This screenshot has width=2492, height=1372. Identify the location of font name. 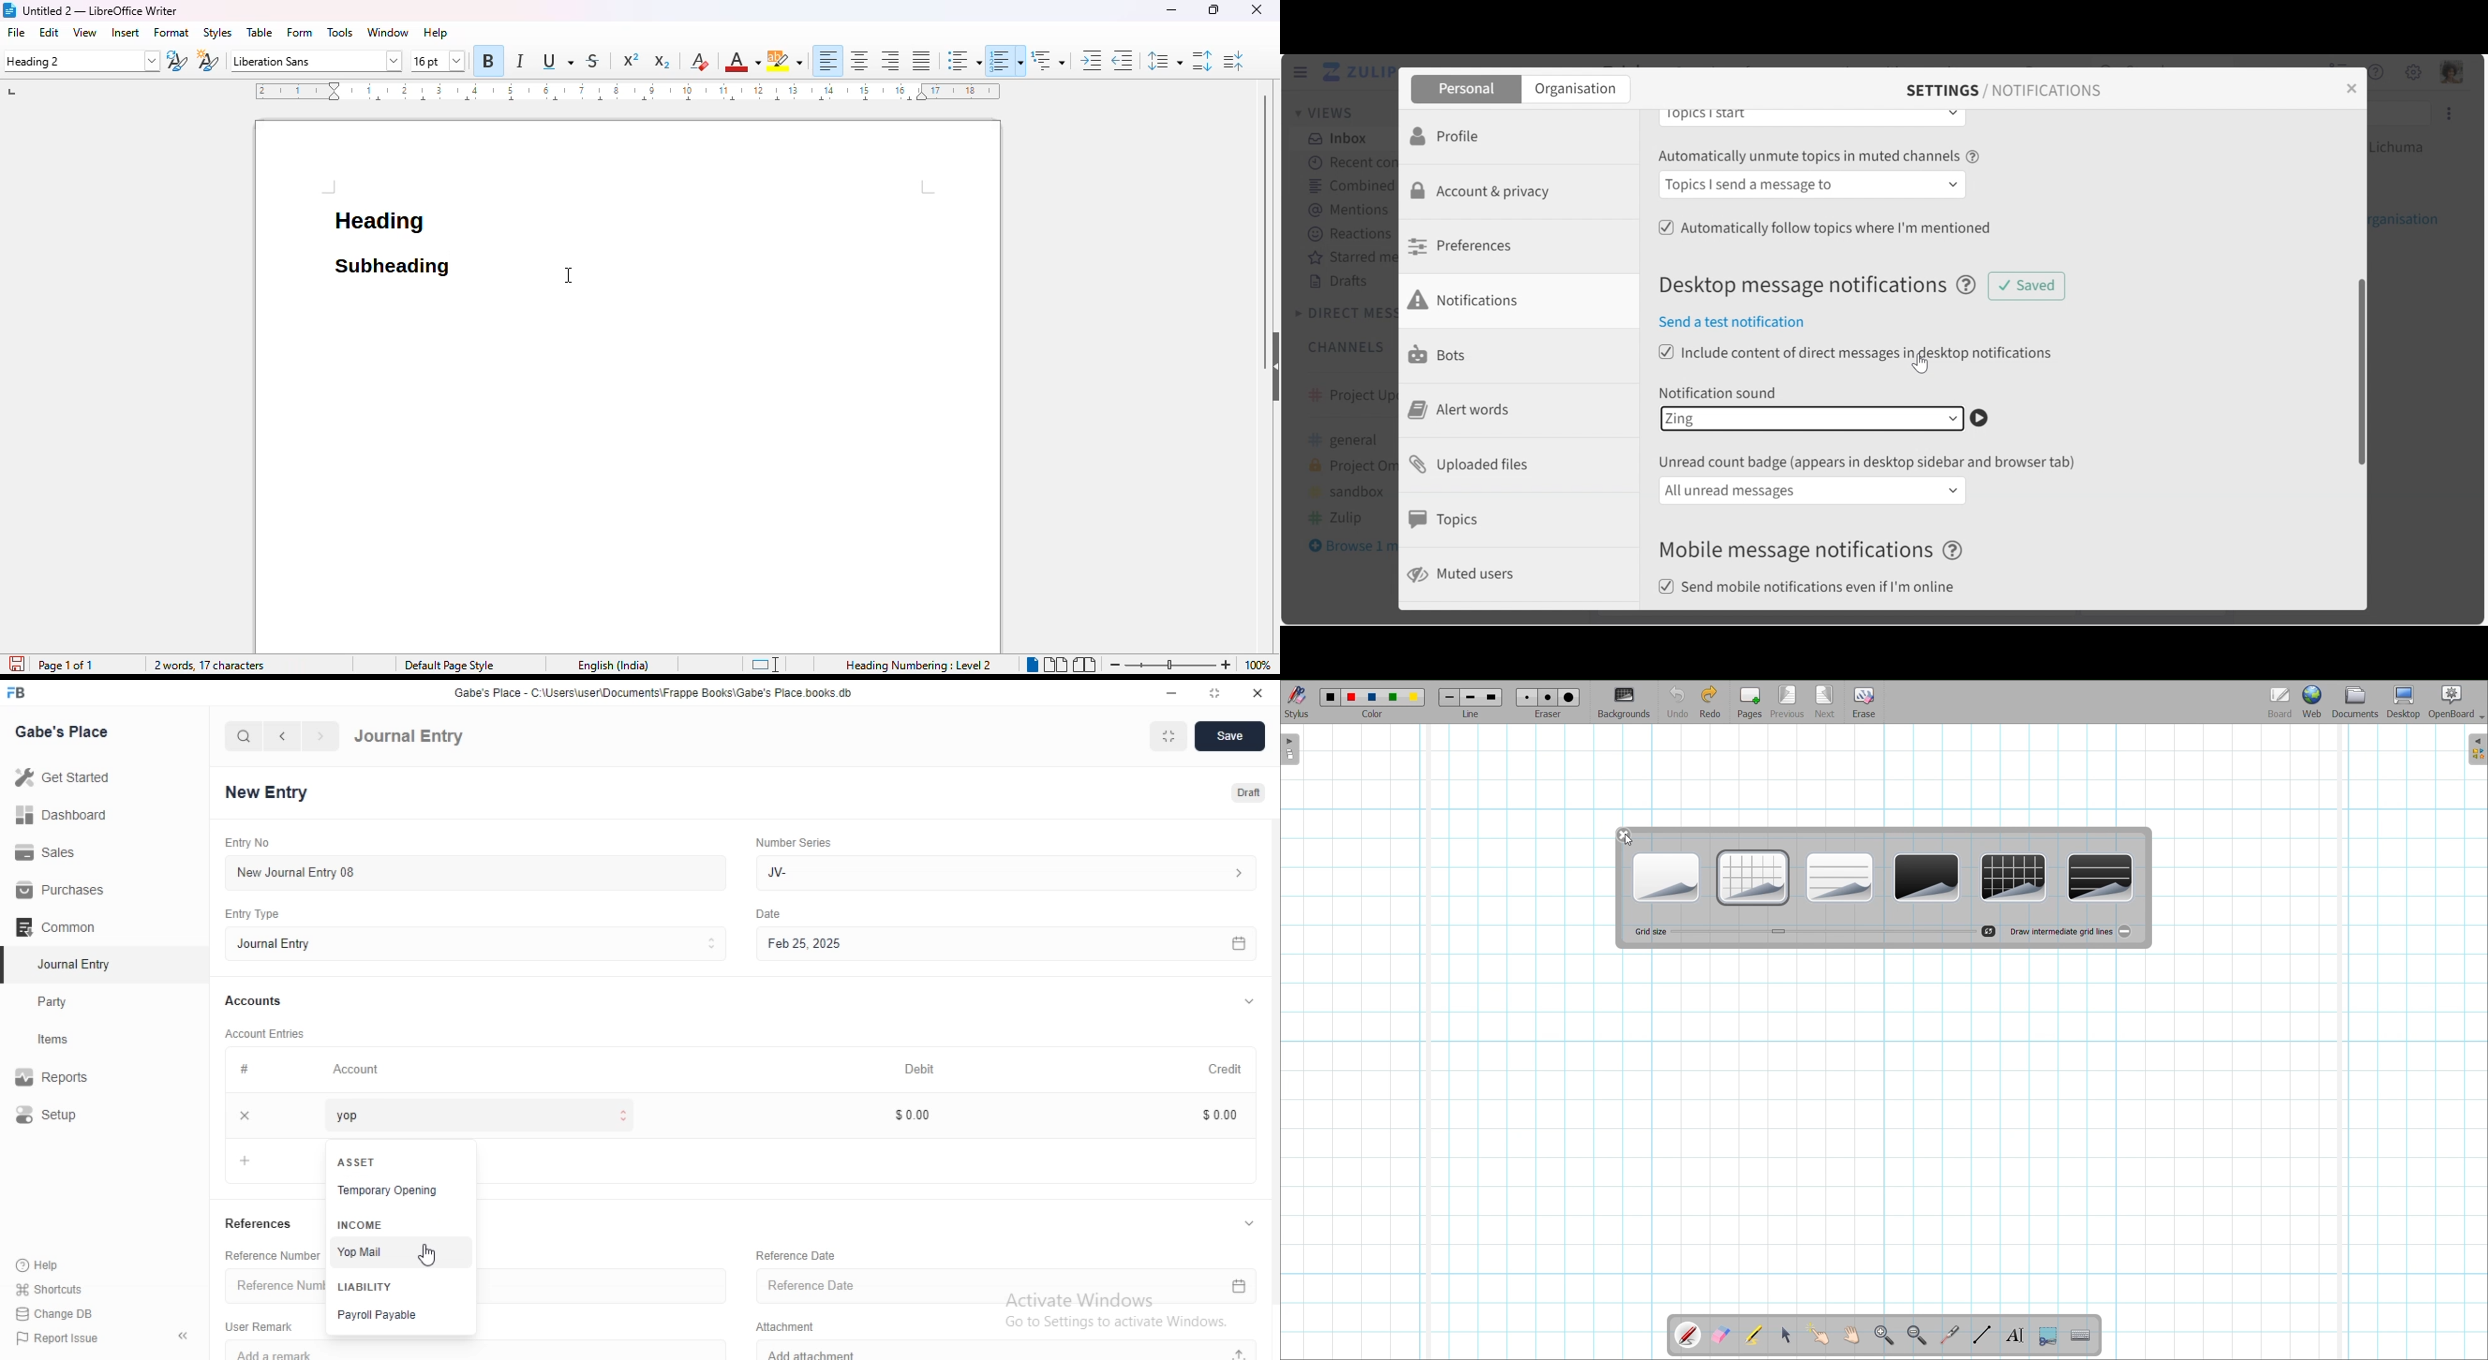
(317, 61).